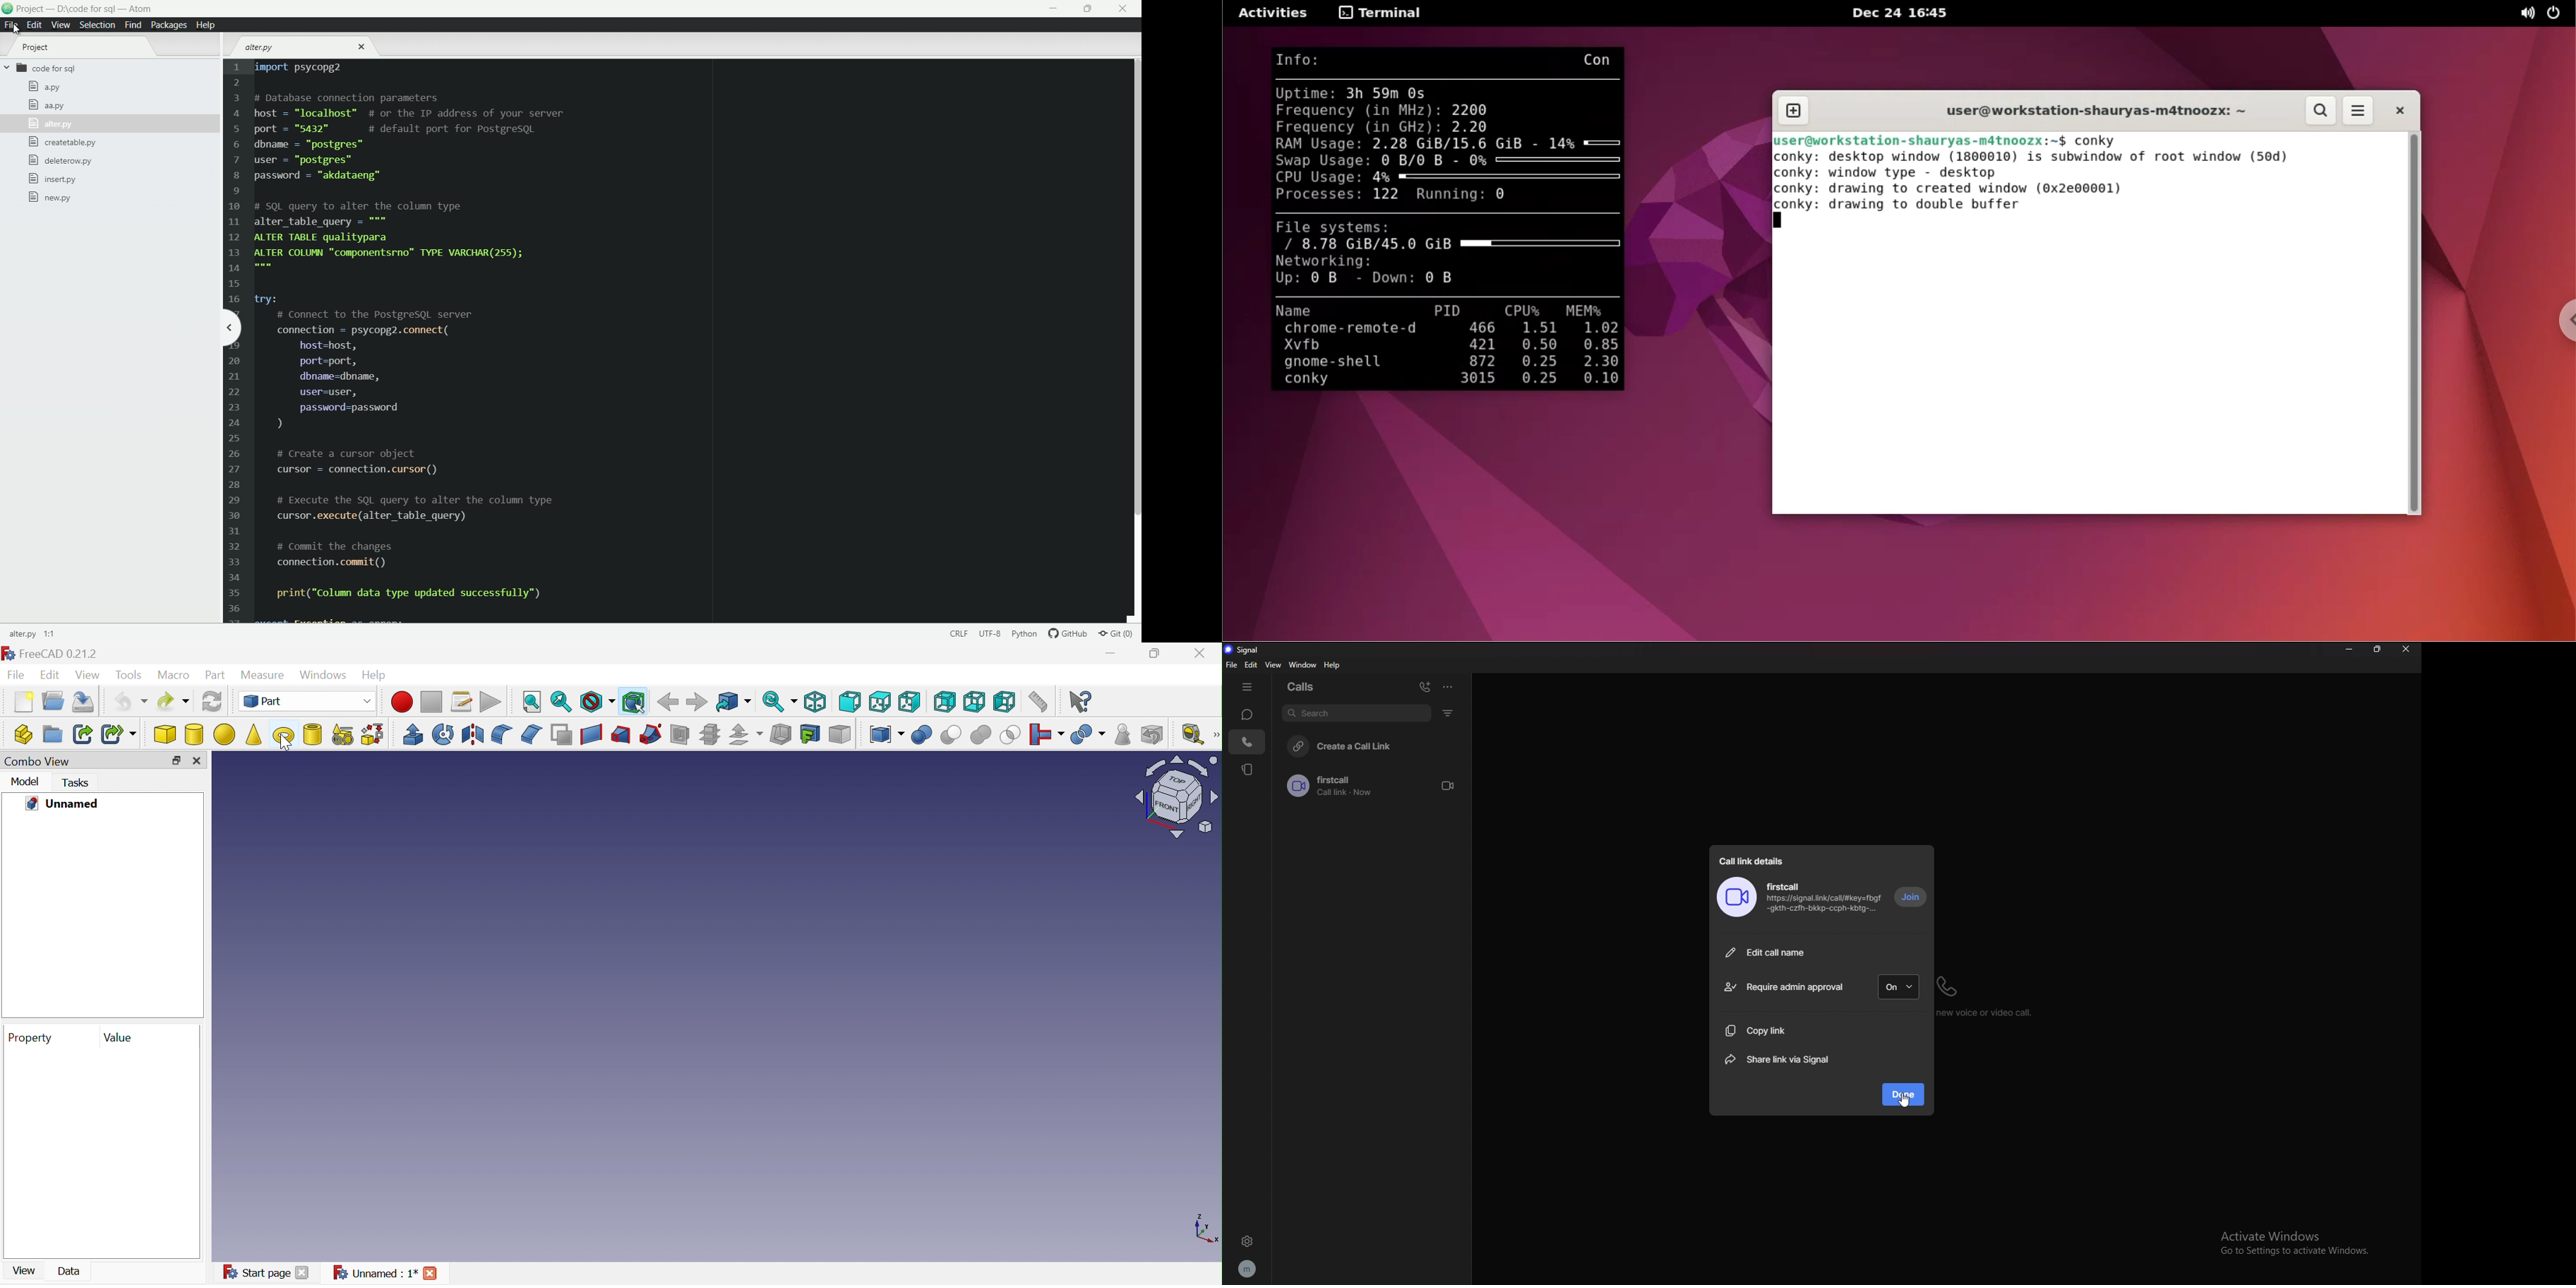 Image resolution: width=2576 pixels, height=1288 pixels. What do you see at coordinates (1449, 713) in the screenshot?
I see `filter` at bounding box center [1449, 713].